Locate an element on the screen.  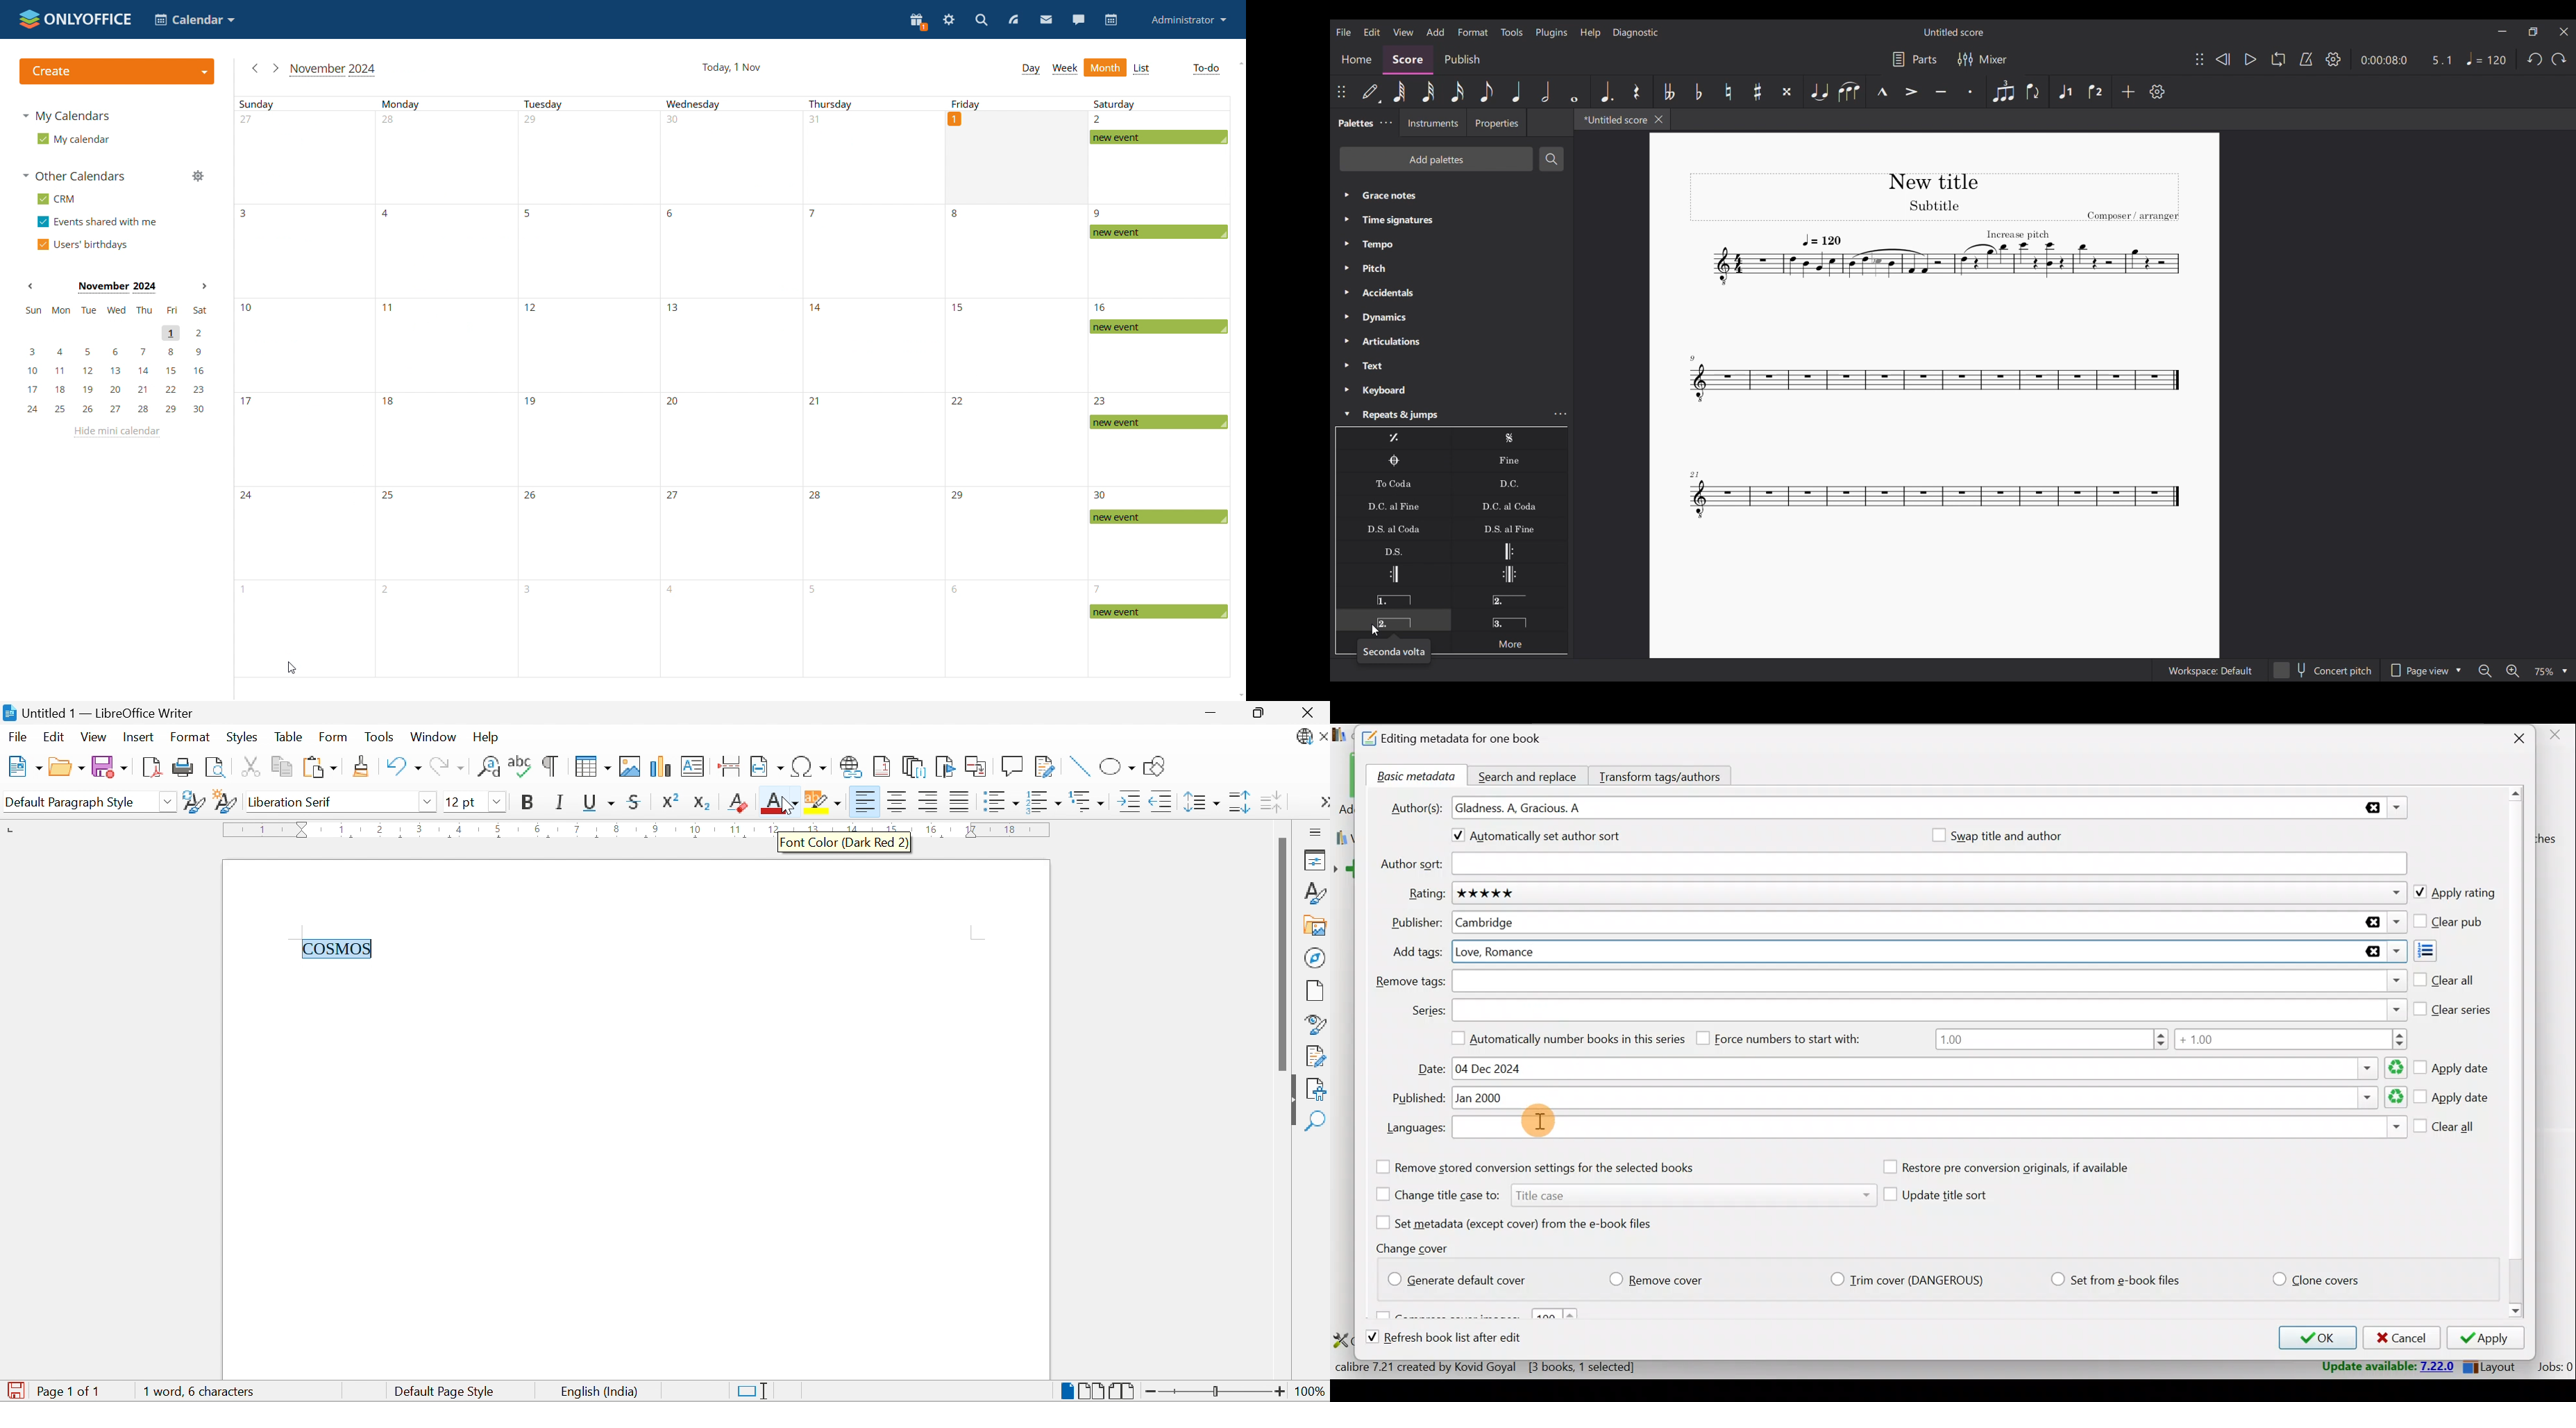
Number range is located at coordinates (2171, 1041).